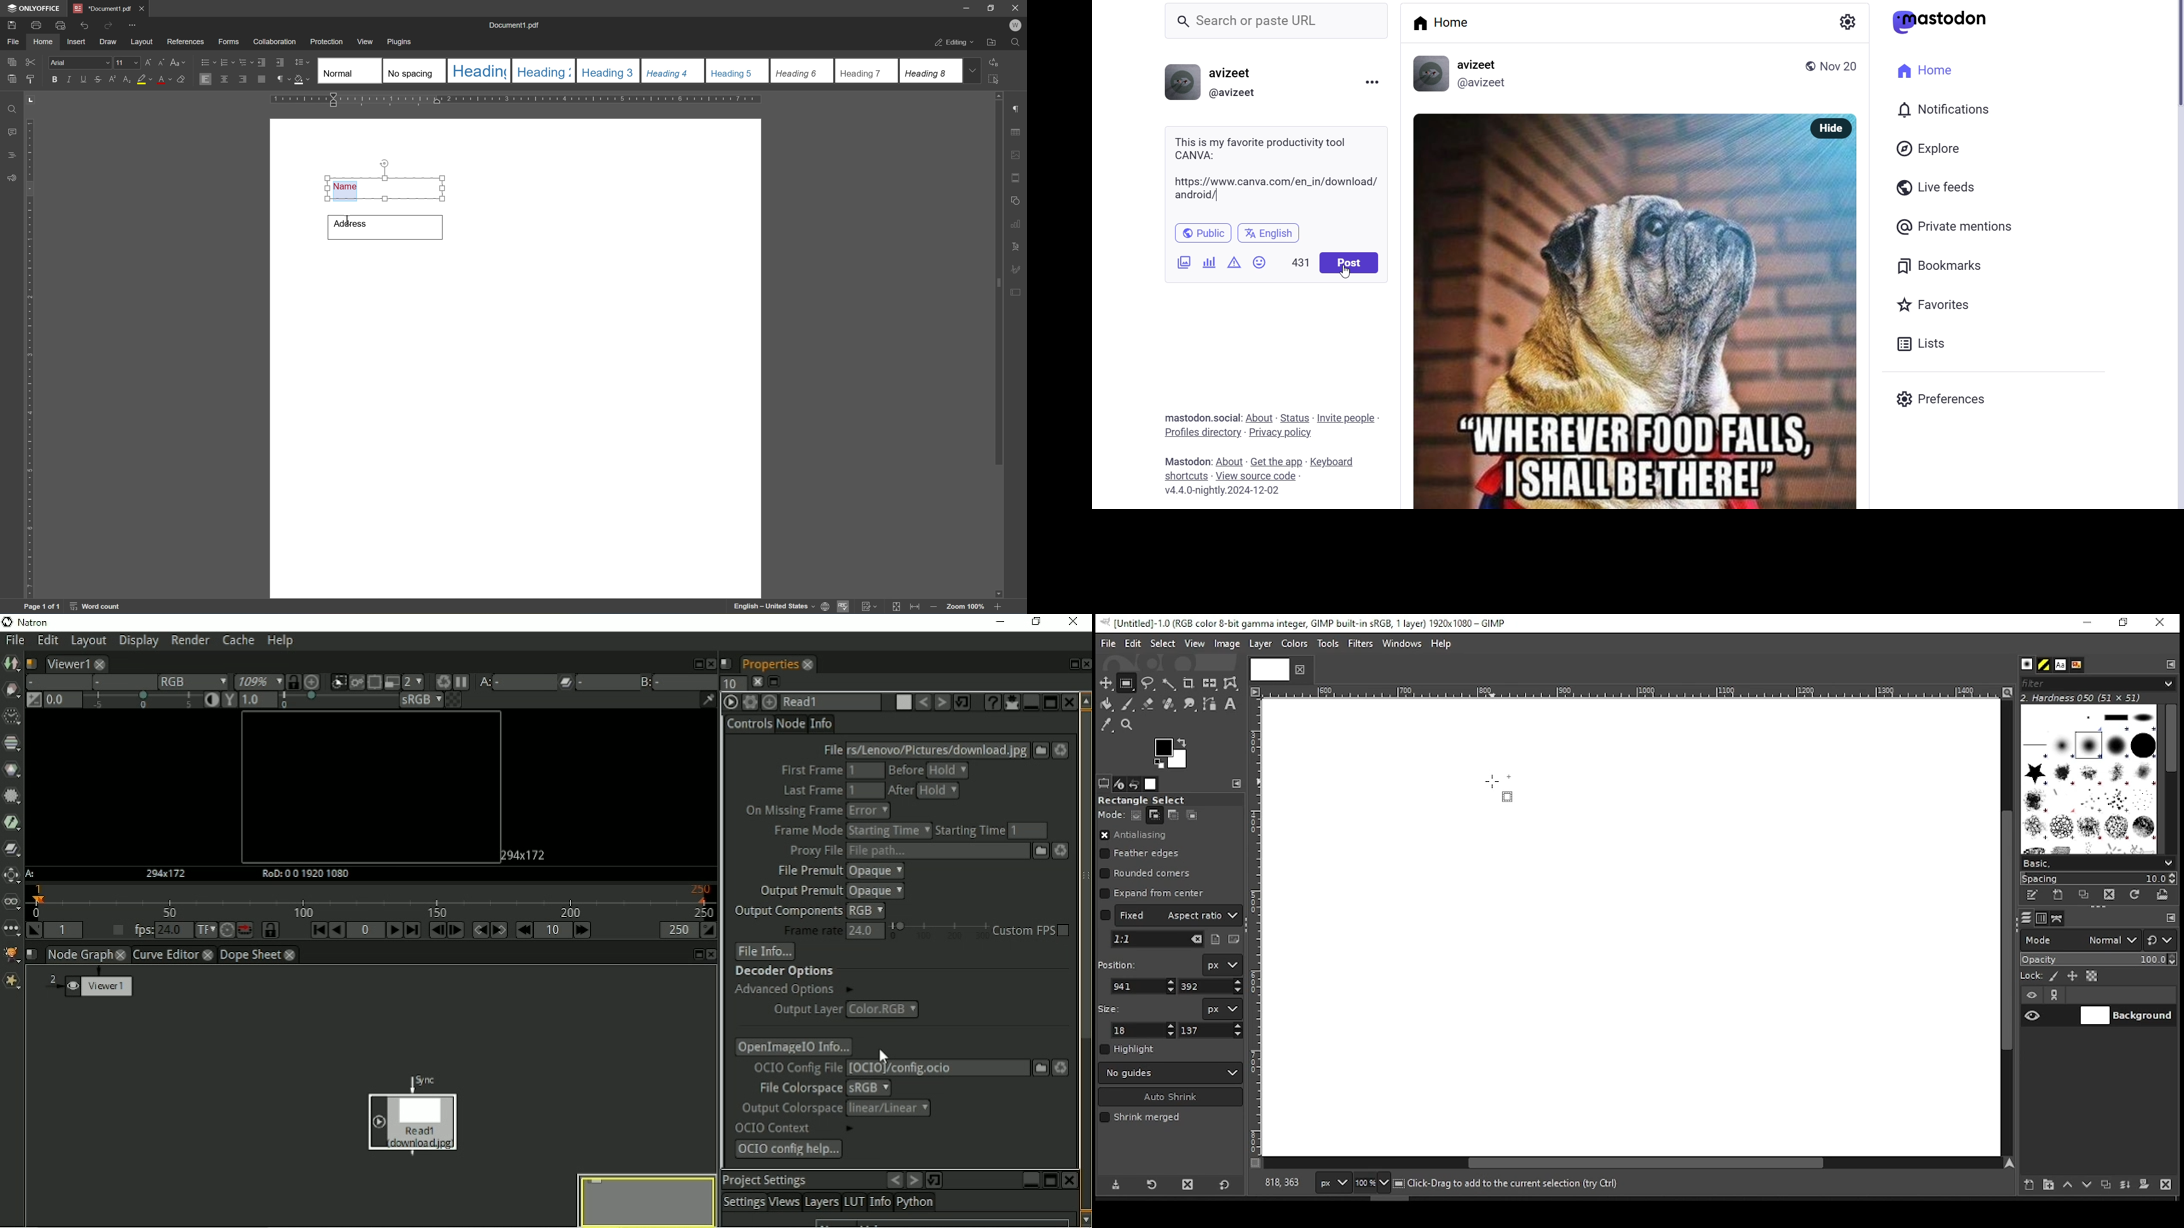  What do you see at coordinates (1170, 684) in the screenshot?
I see `fuzzy selection tool` at bounding box center [1170, 684].